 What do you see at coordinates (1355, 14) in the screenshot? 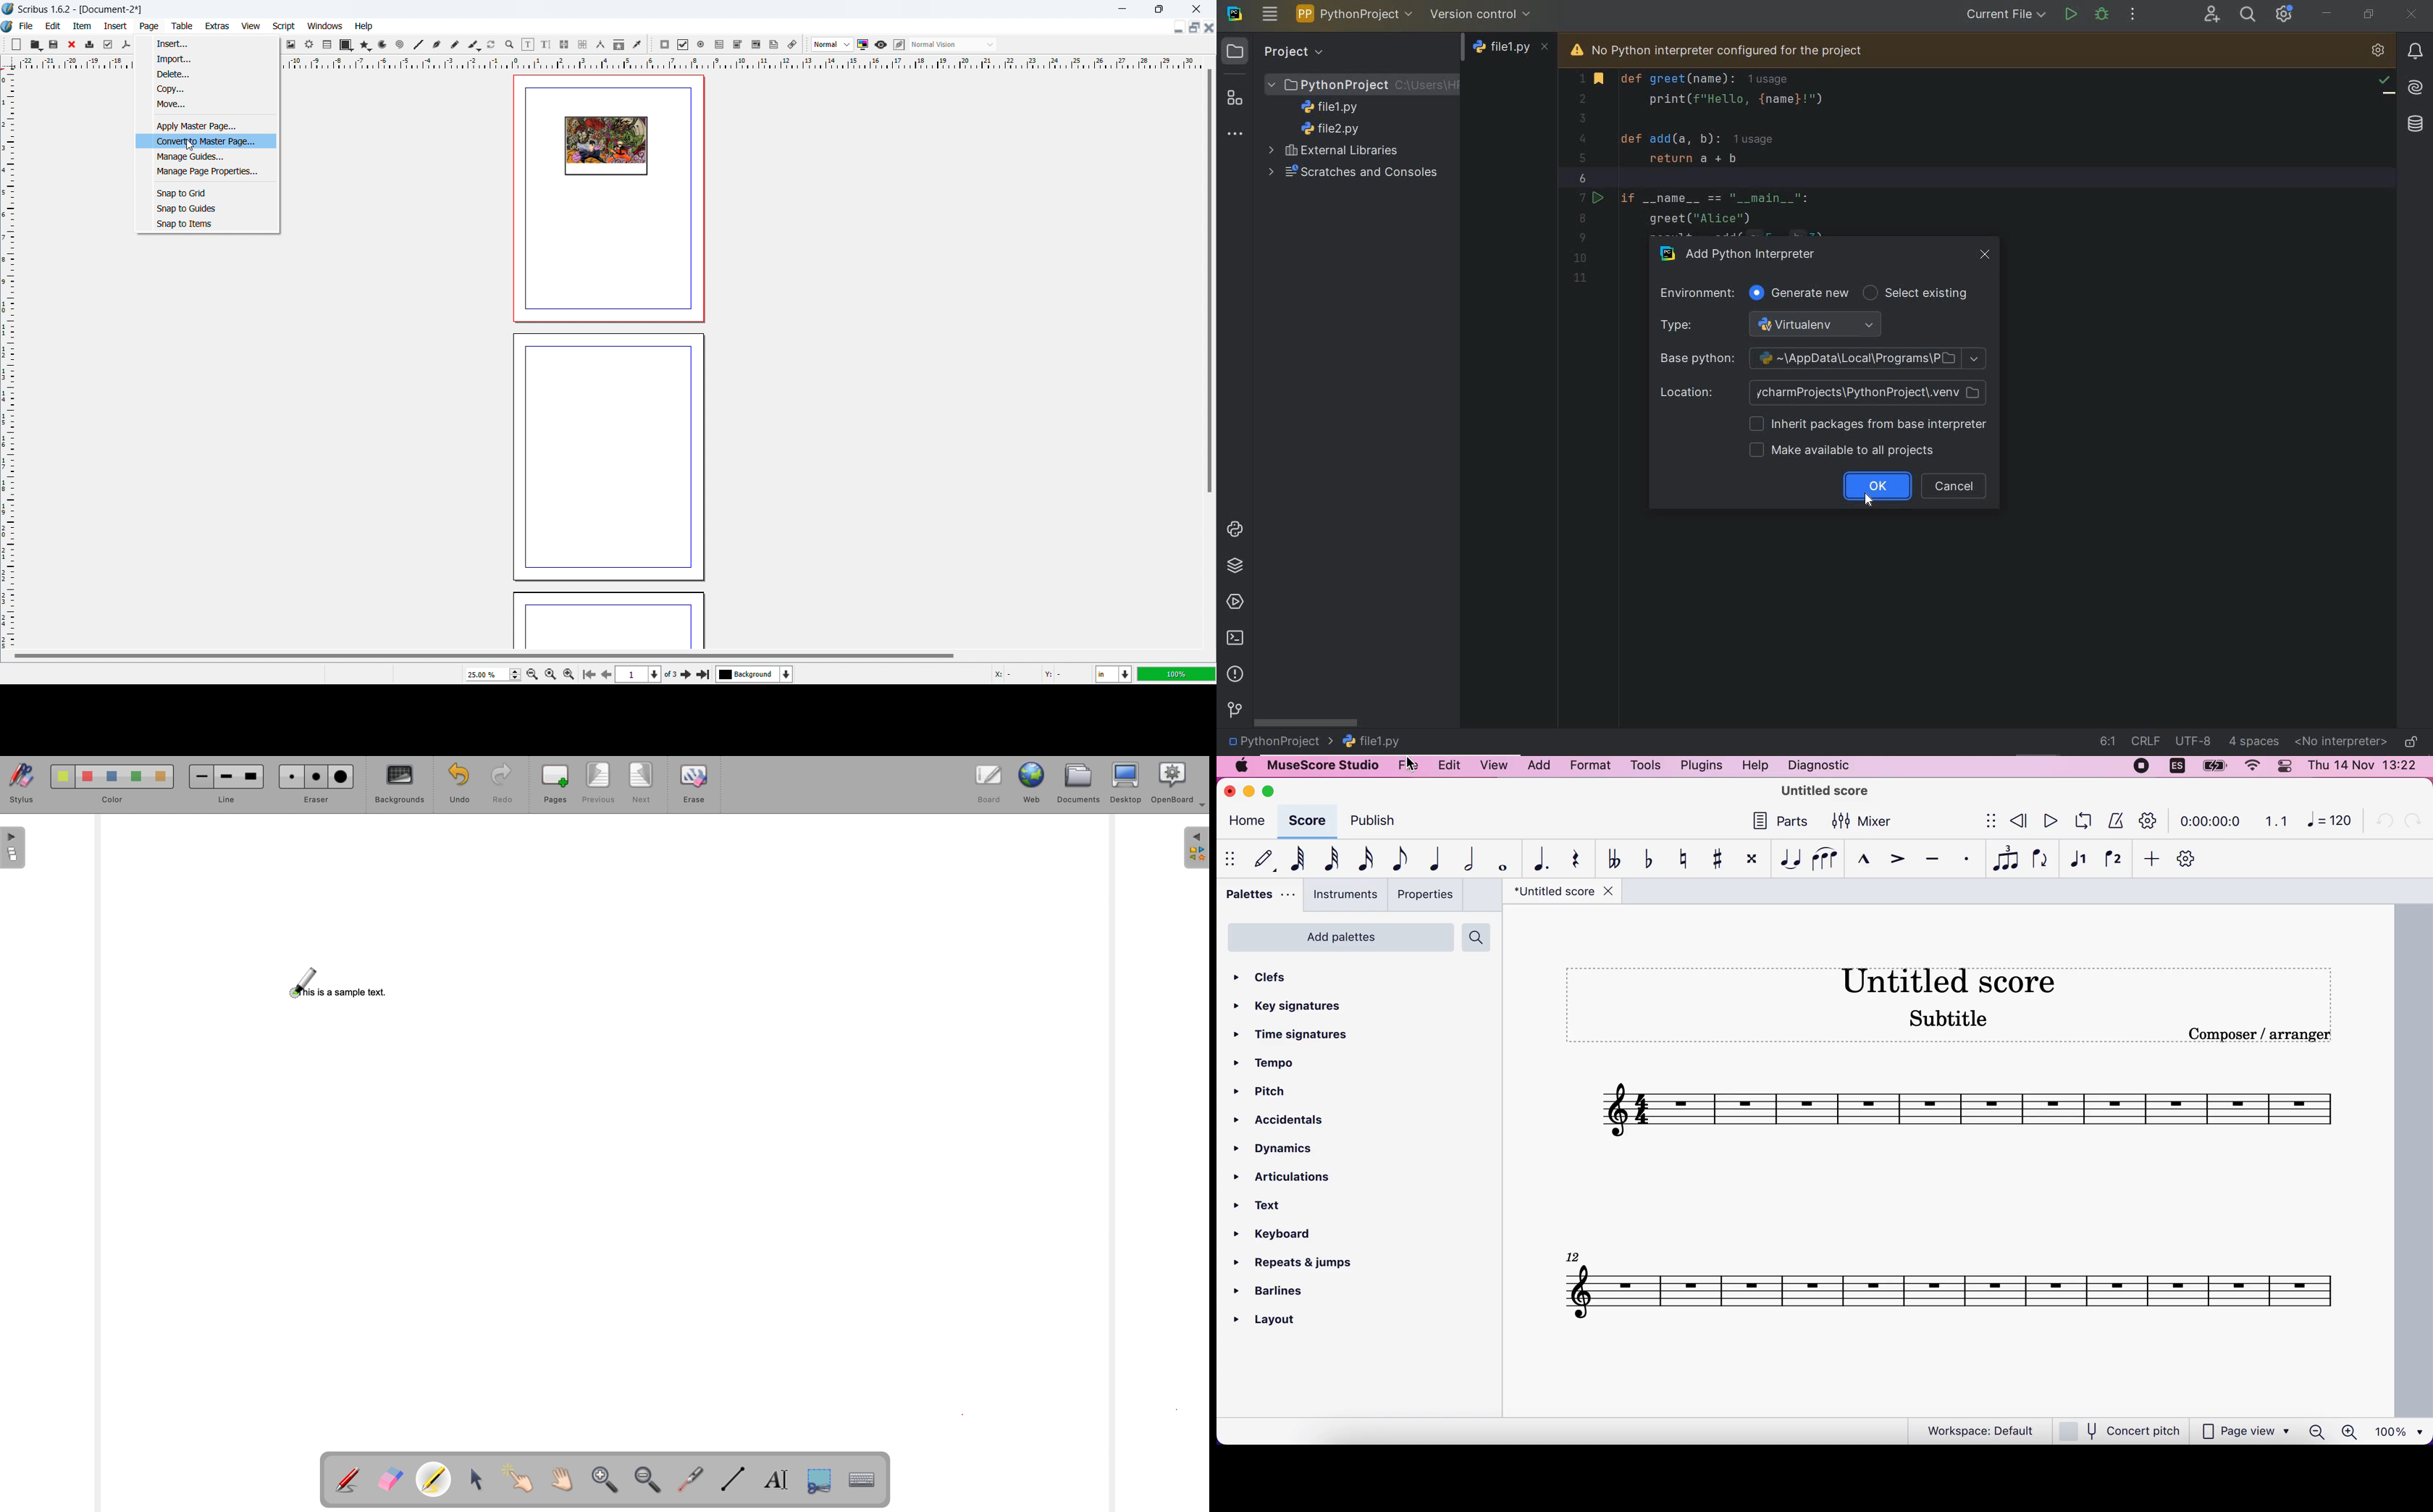
I see `project name` at bounding box center [1355, 14].